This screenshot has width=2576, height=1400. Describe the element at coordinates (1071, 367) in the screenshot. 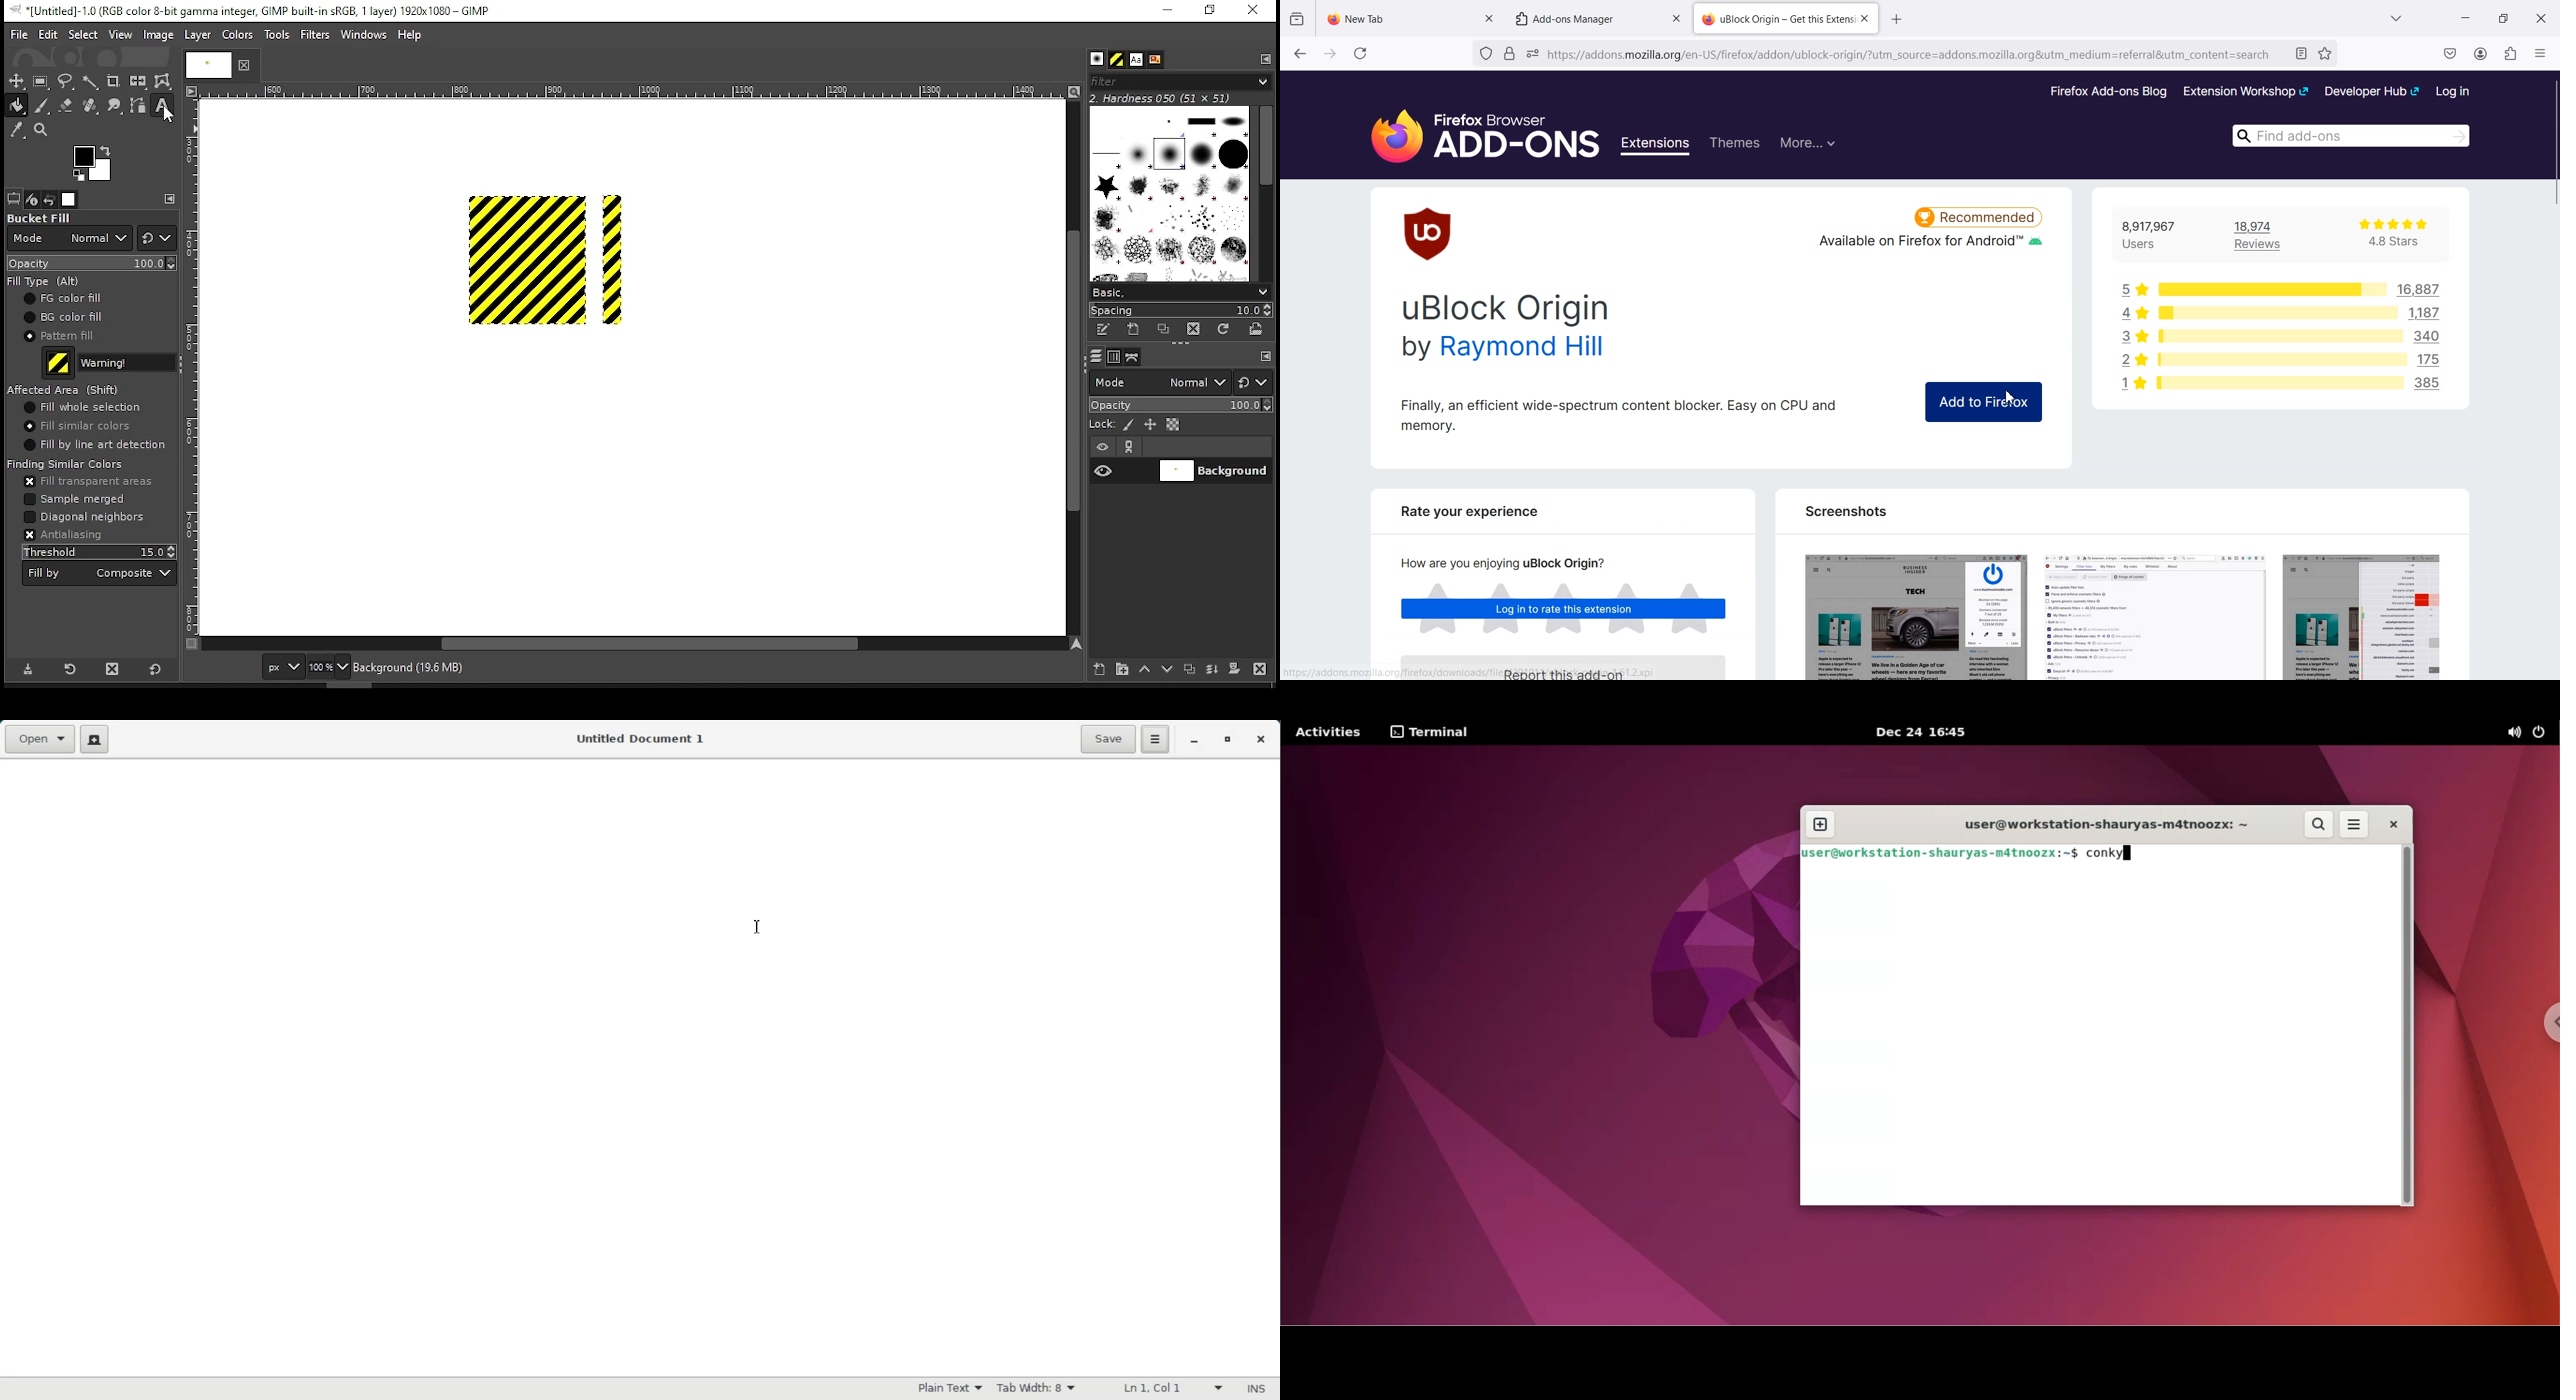

I see `scroll bar` at that location.